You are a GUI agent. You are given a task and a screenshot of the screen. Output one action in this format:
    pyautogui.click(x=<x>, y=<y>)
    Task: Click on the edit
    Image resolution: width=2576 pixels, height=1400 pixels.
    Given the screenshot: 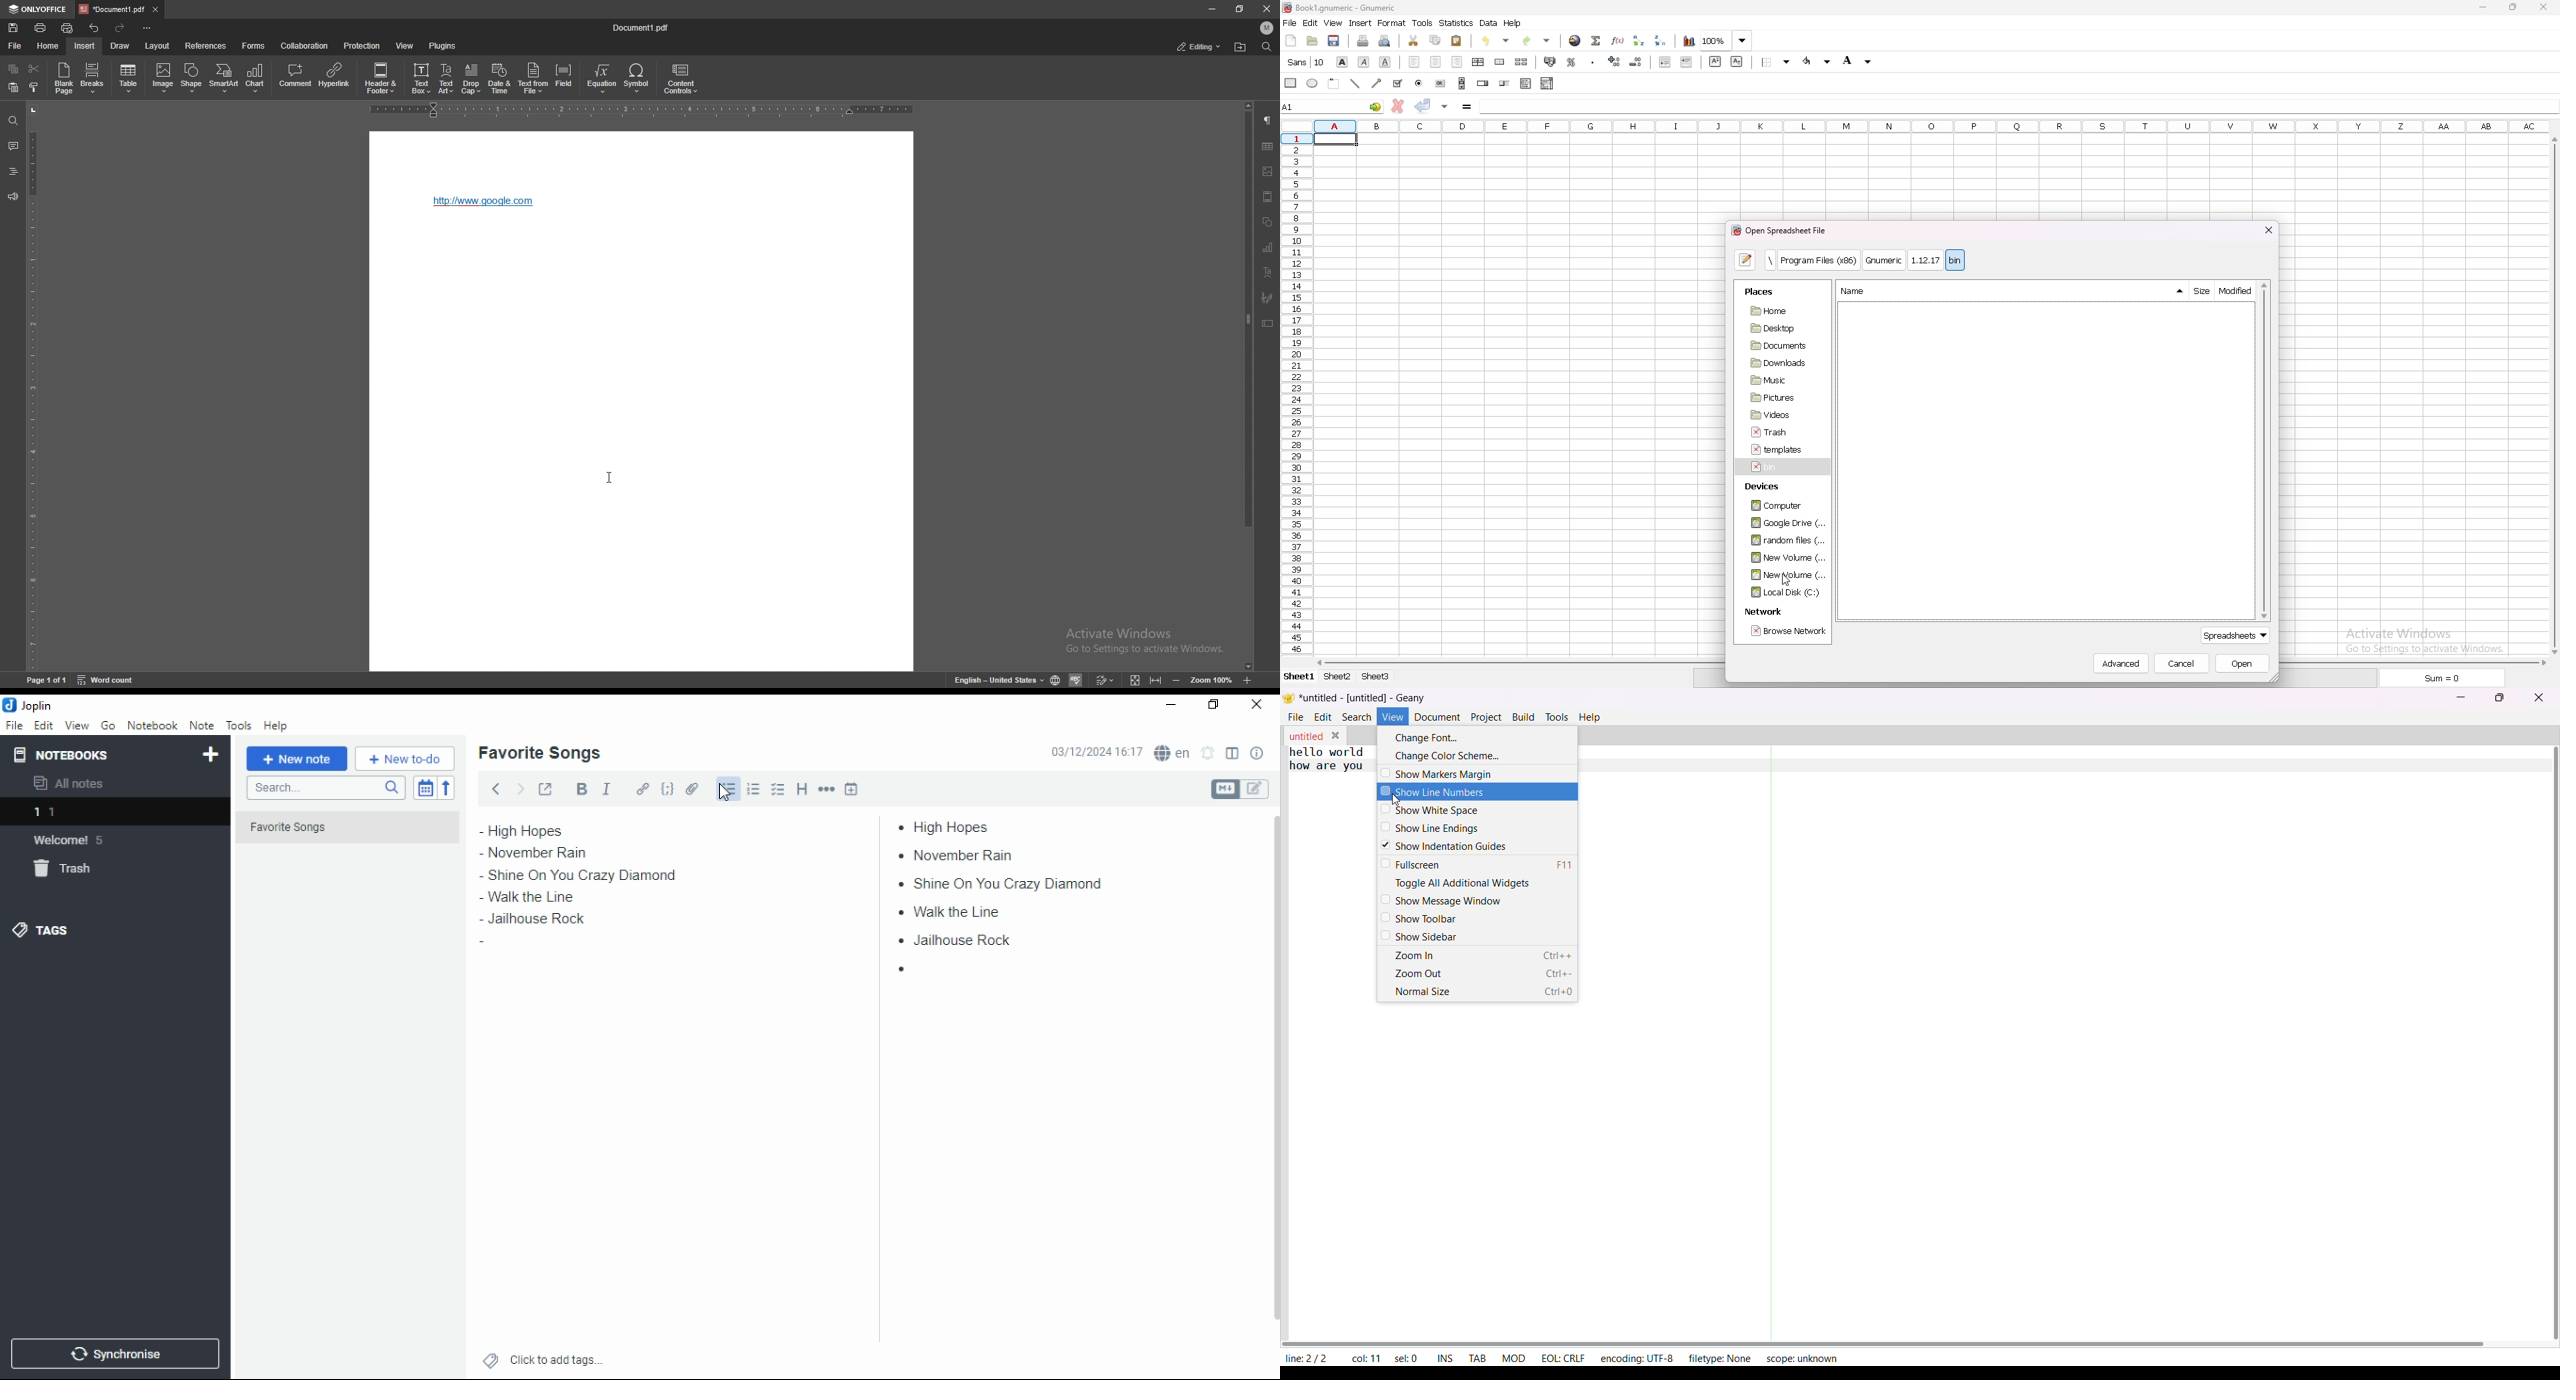 What is the action you would take?
    pyautogui.click(x=1310, y=23)
    